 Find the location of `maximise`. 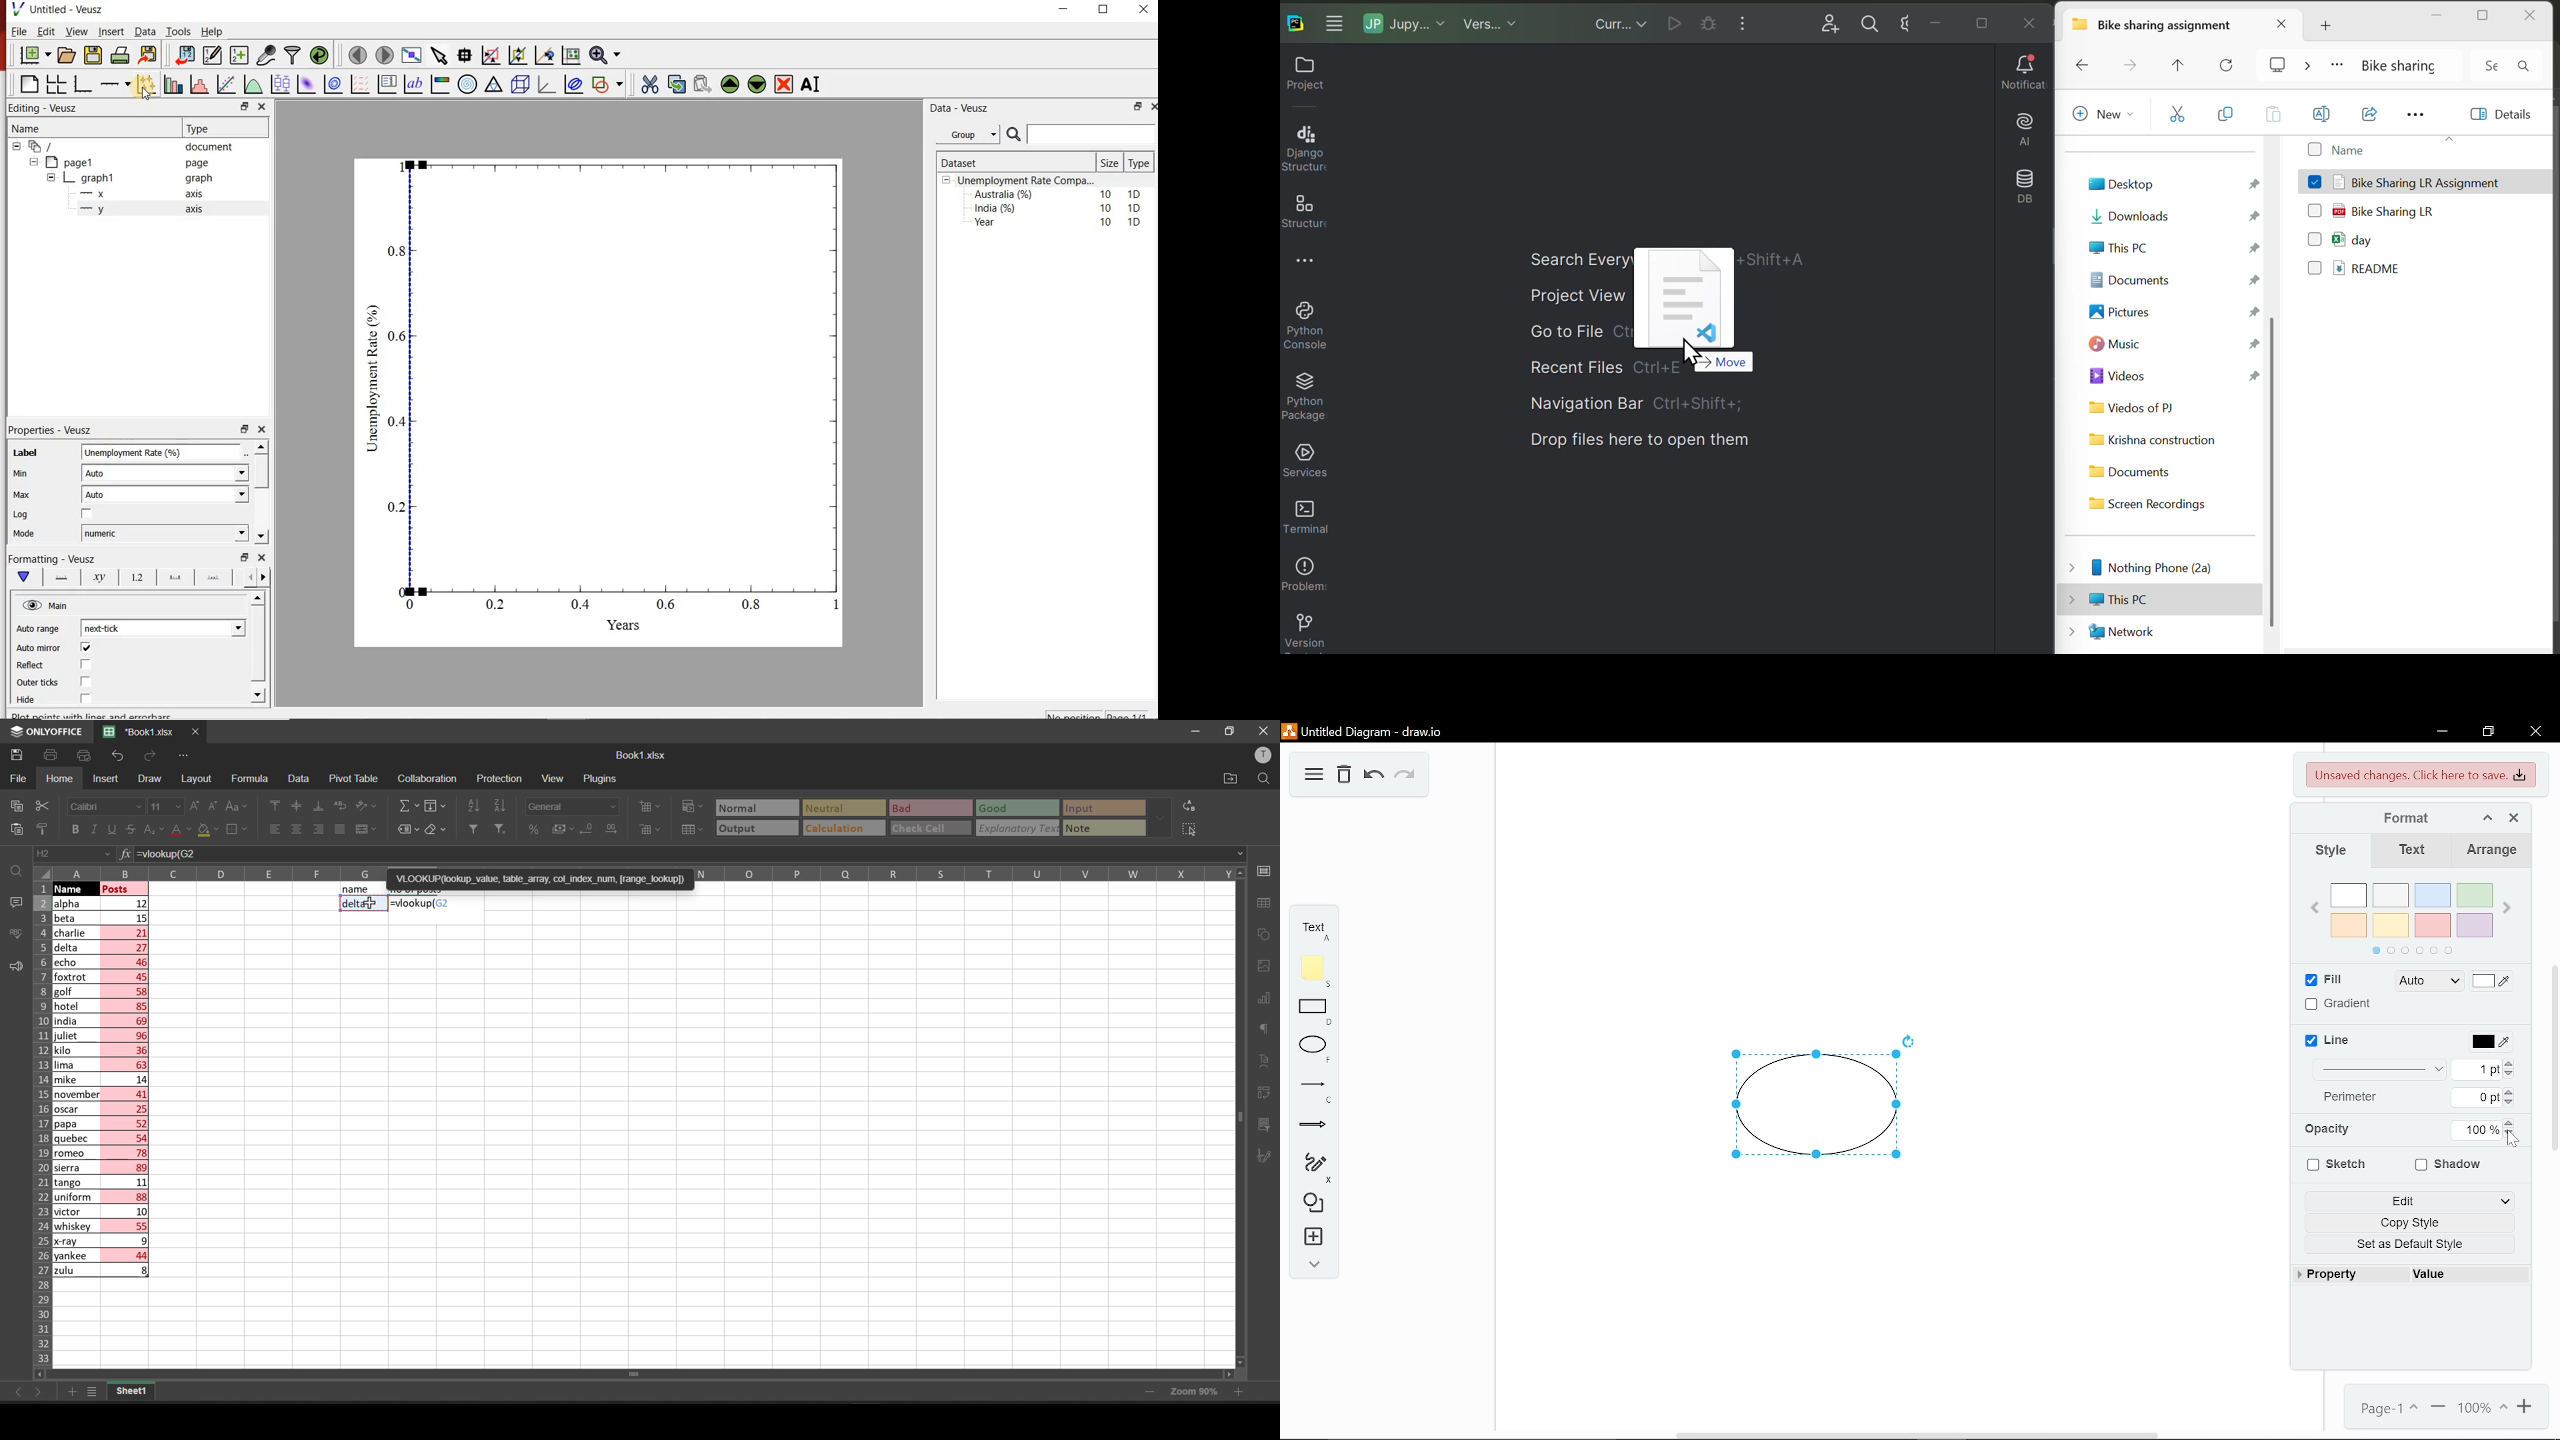

maximise is located at coordinates (1106, 12).